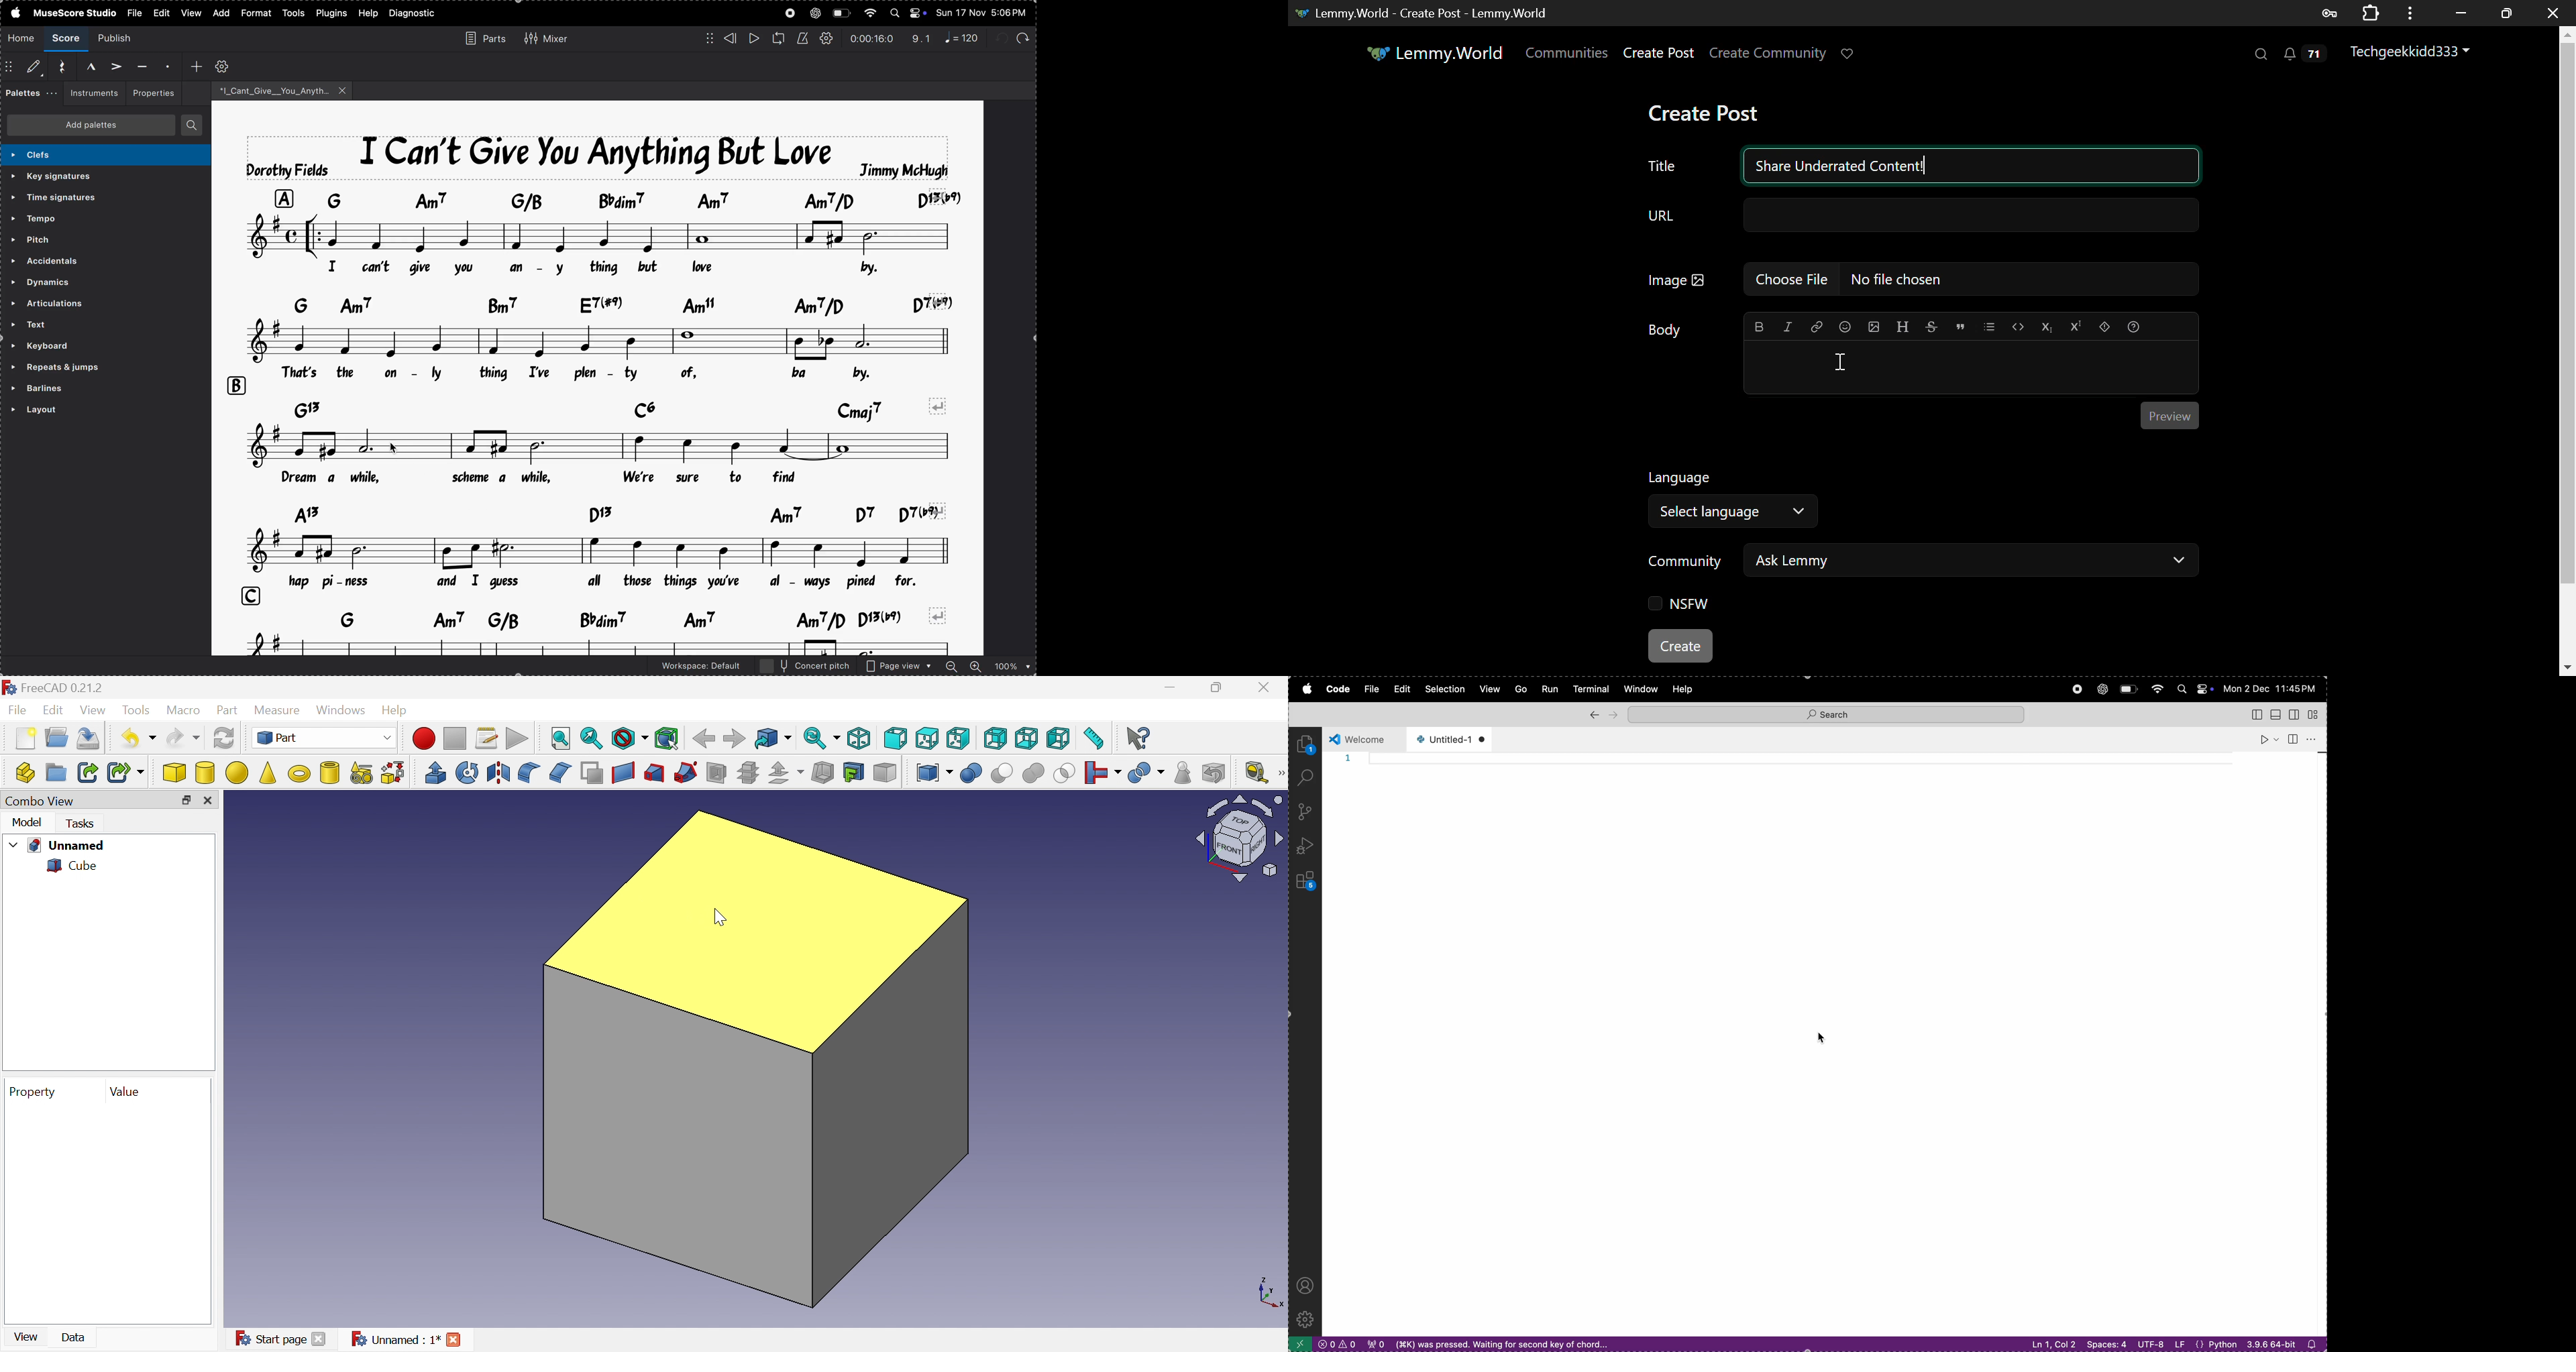 The image size is (2576, 1372). Describe the element at coordinates (69, 846) in the screenshot. I see `Unnamed` at that location.